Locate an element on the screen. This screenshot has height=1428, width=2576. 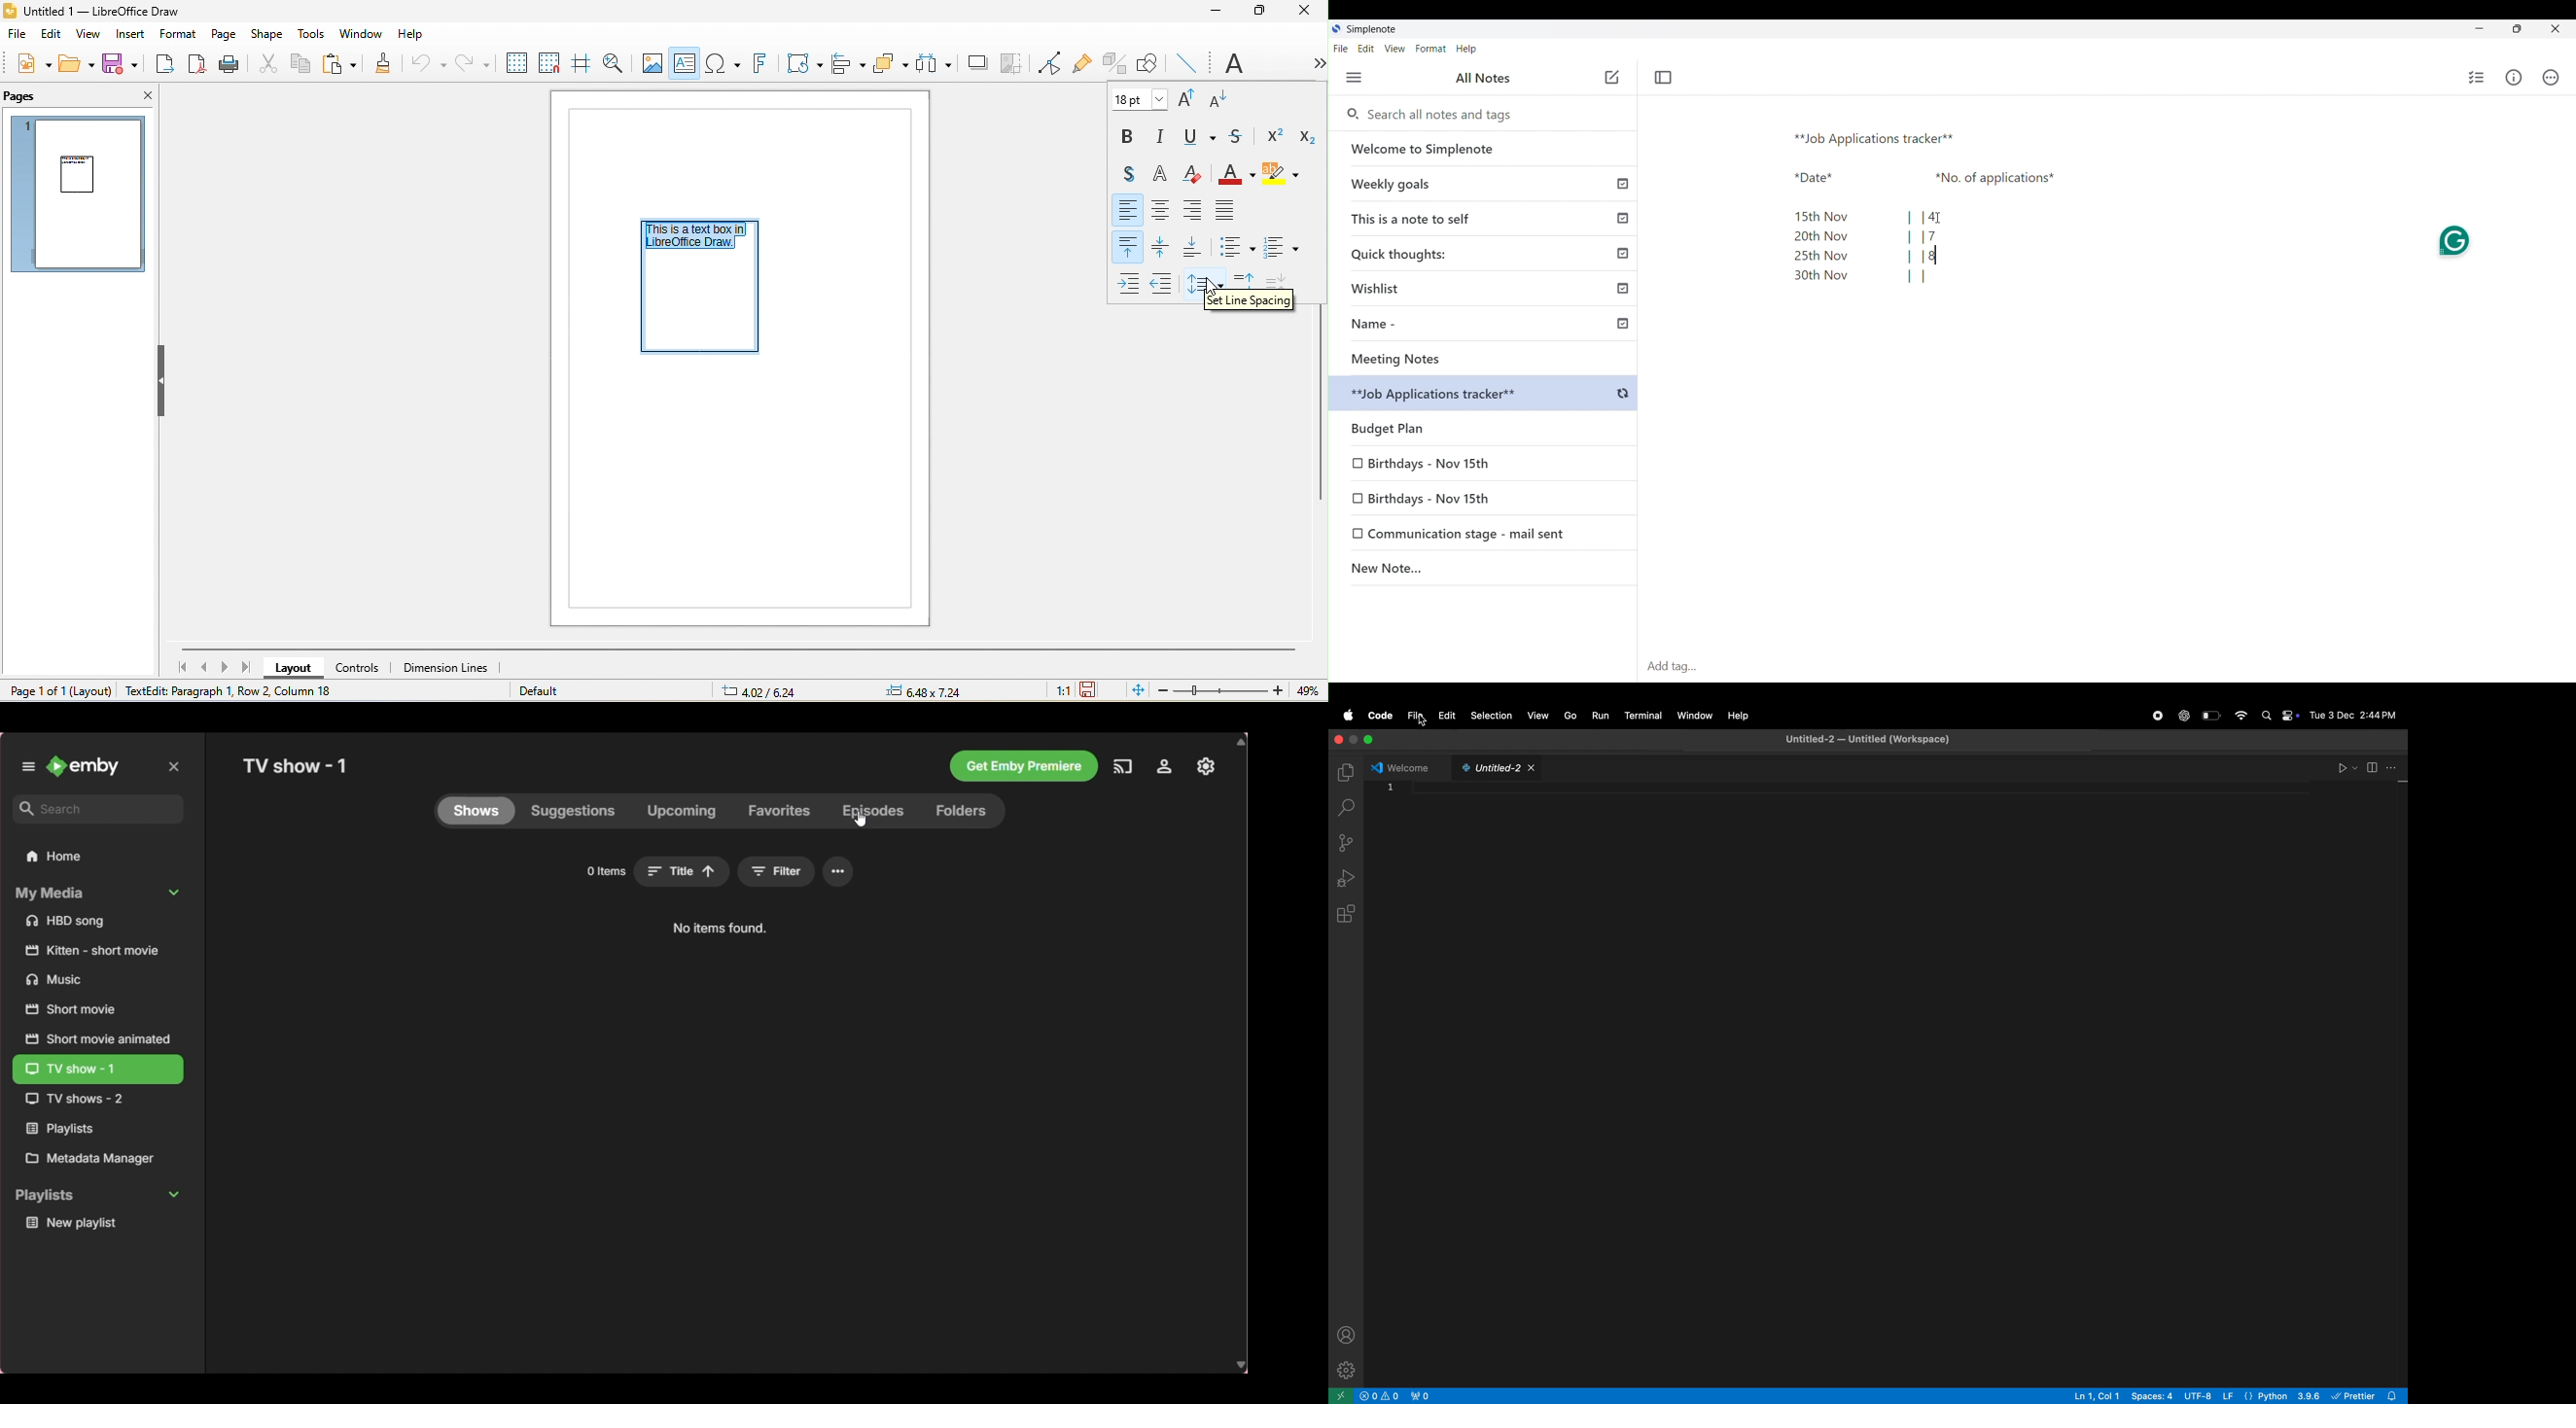
decrease paragraph spacing is located at coordinates (1279, 277).